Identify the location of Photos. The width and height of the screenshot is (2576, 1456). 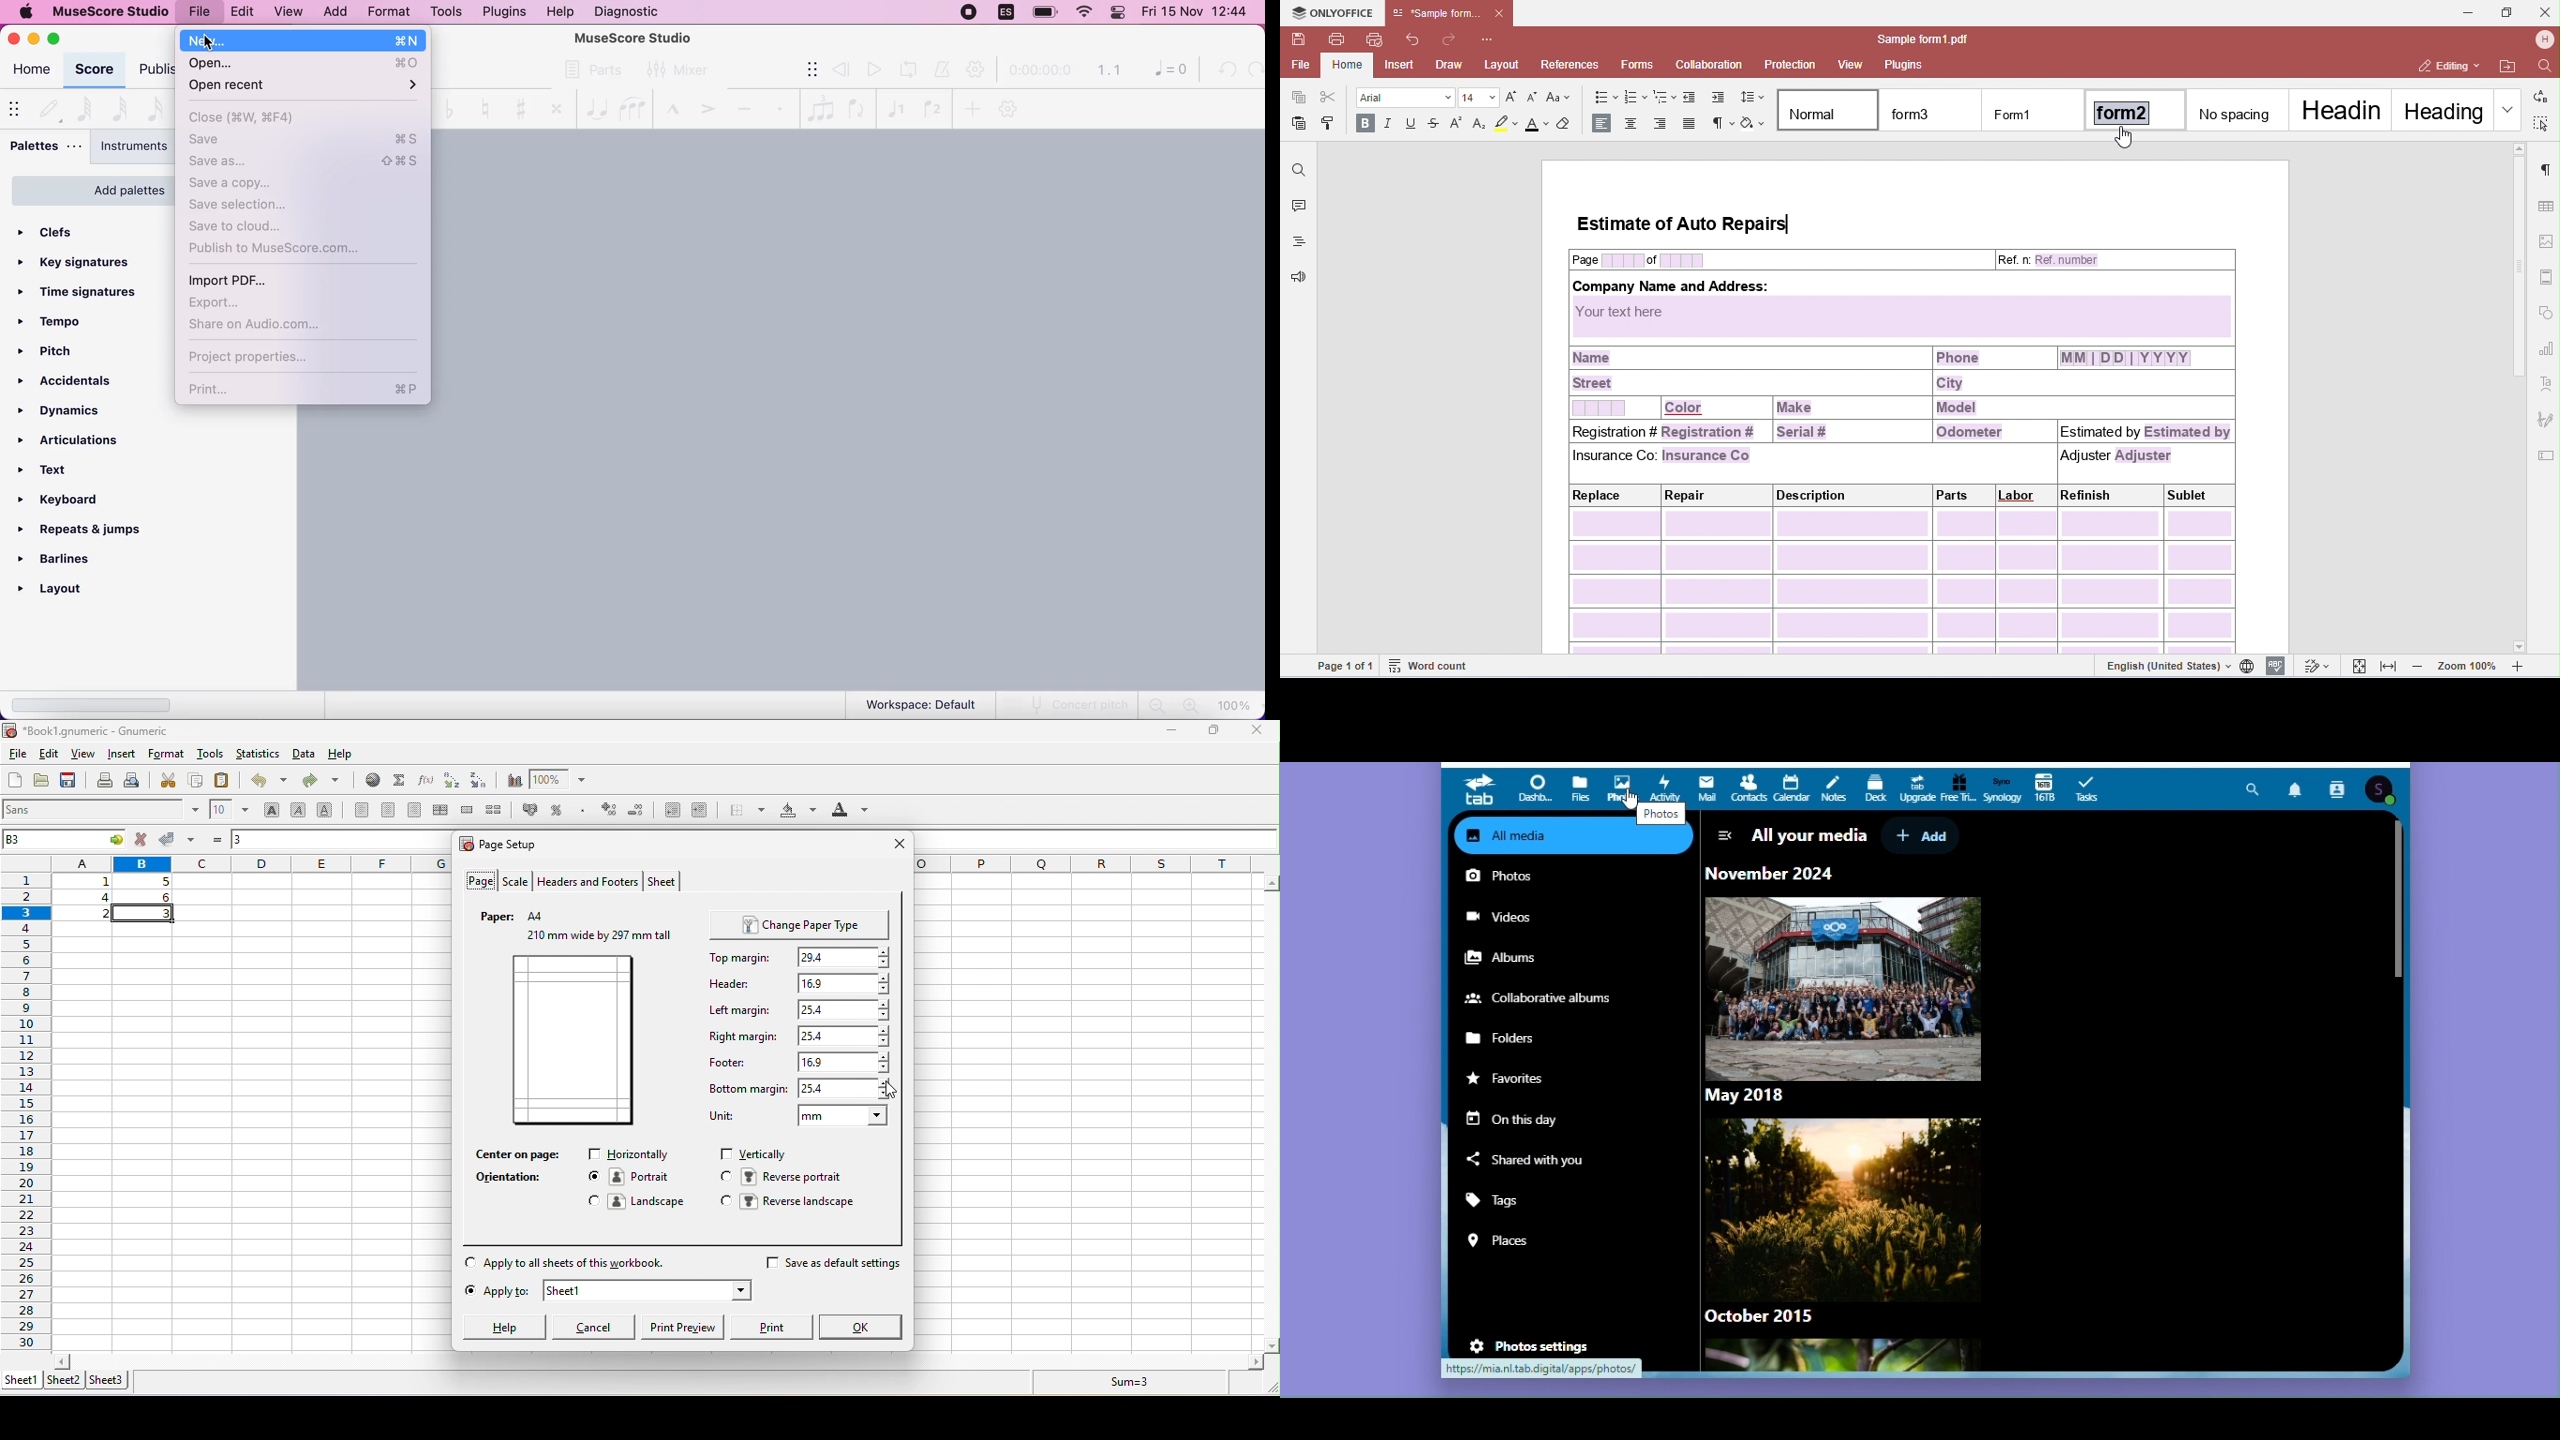
(1522, 876).